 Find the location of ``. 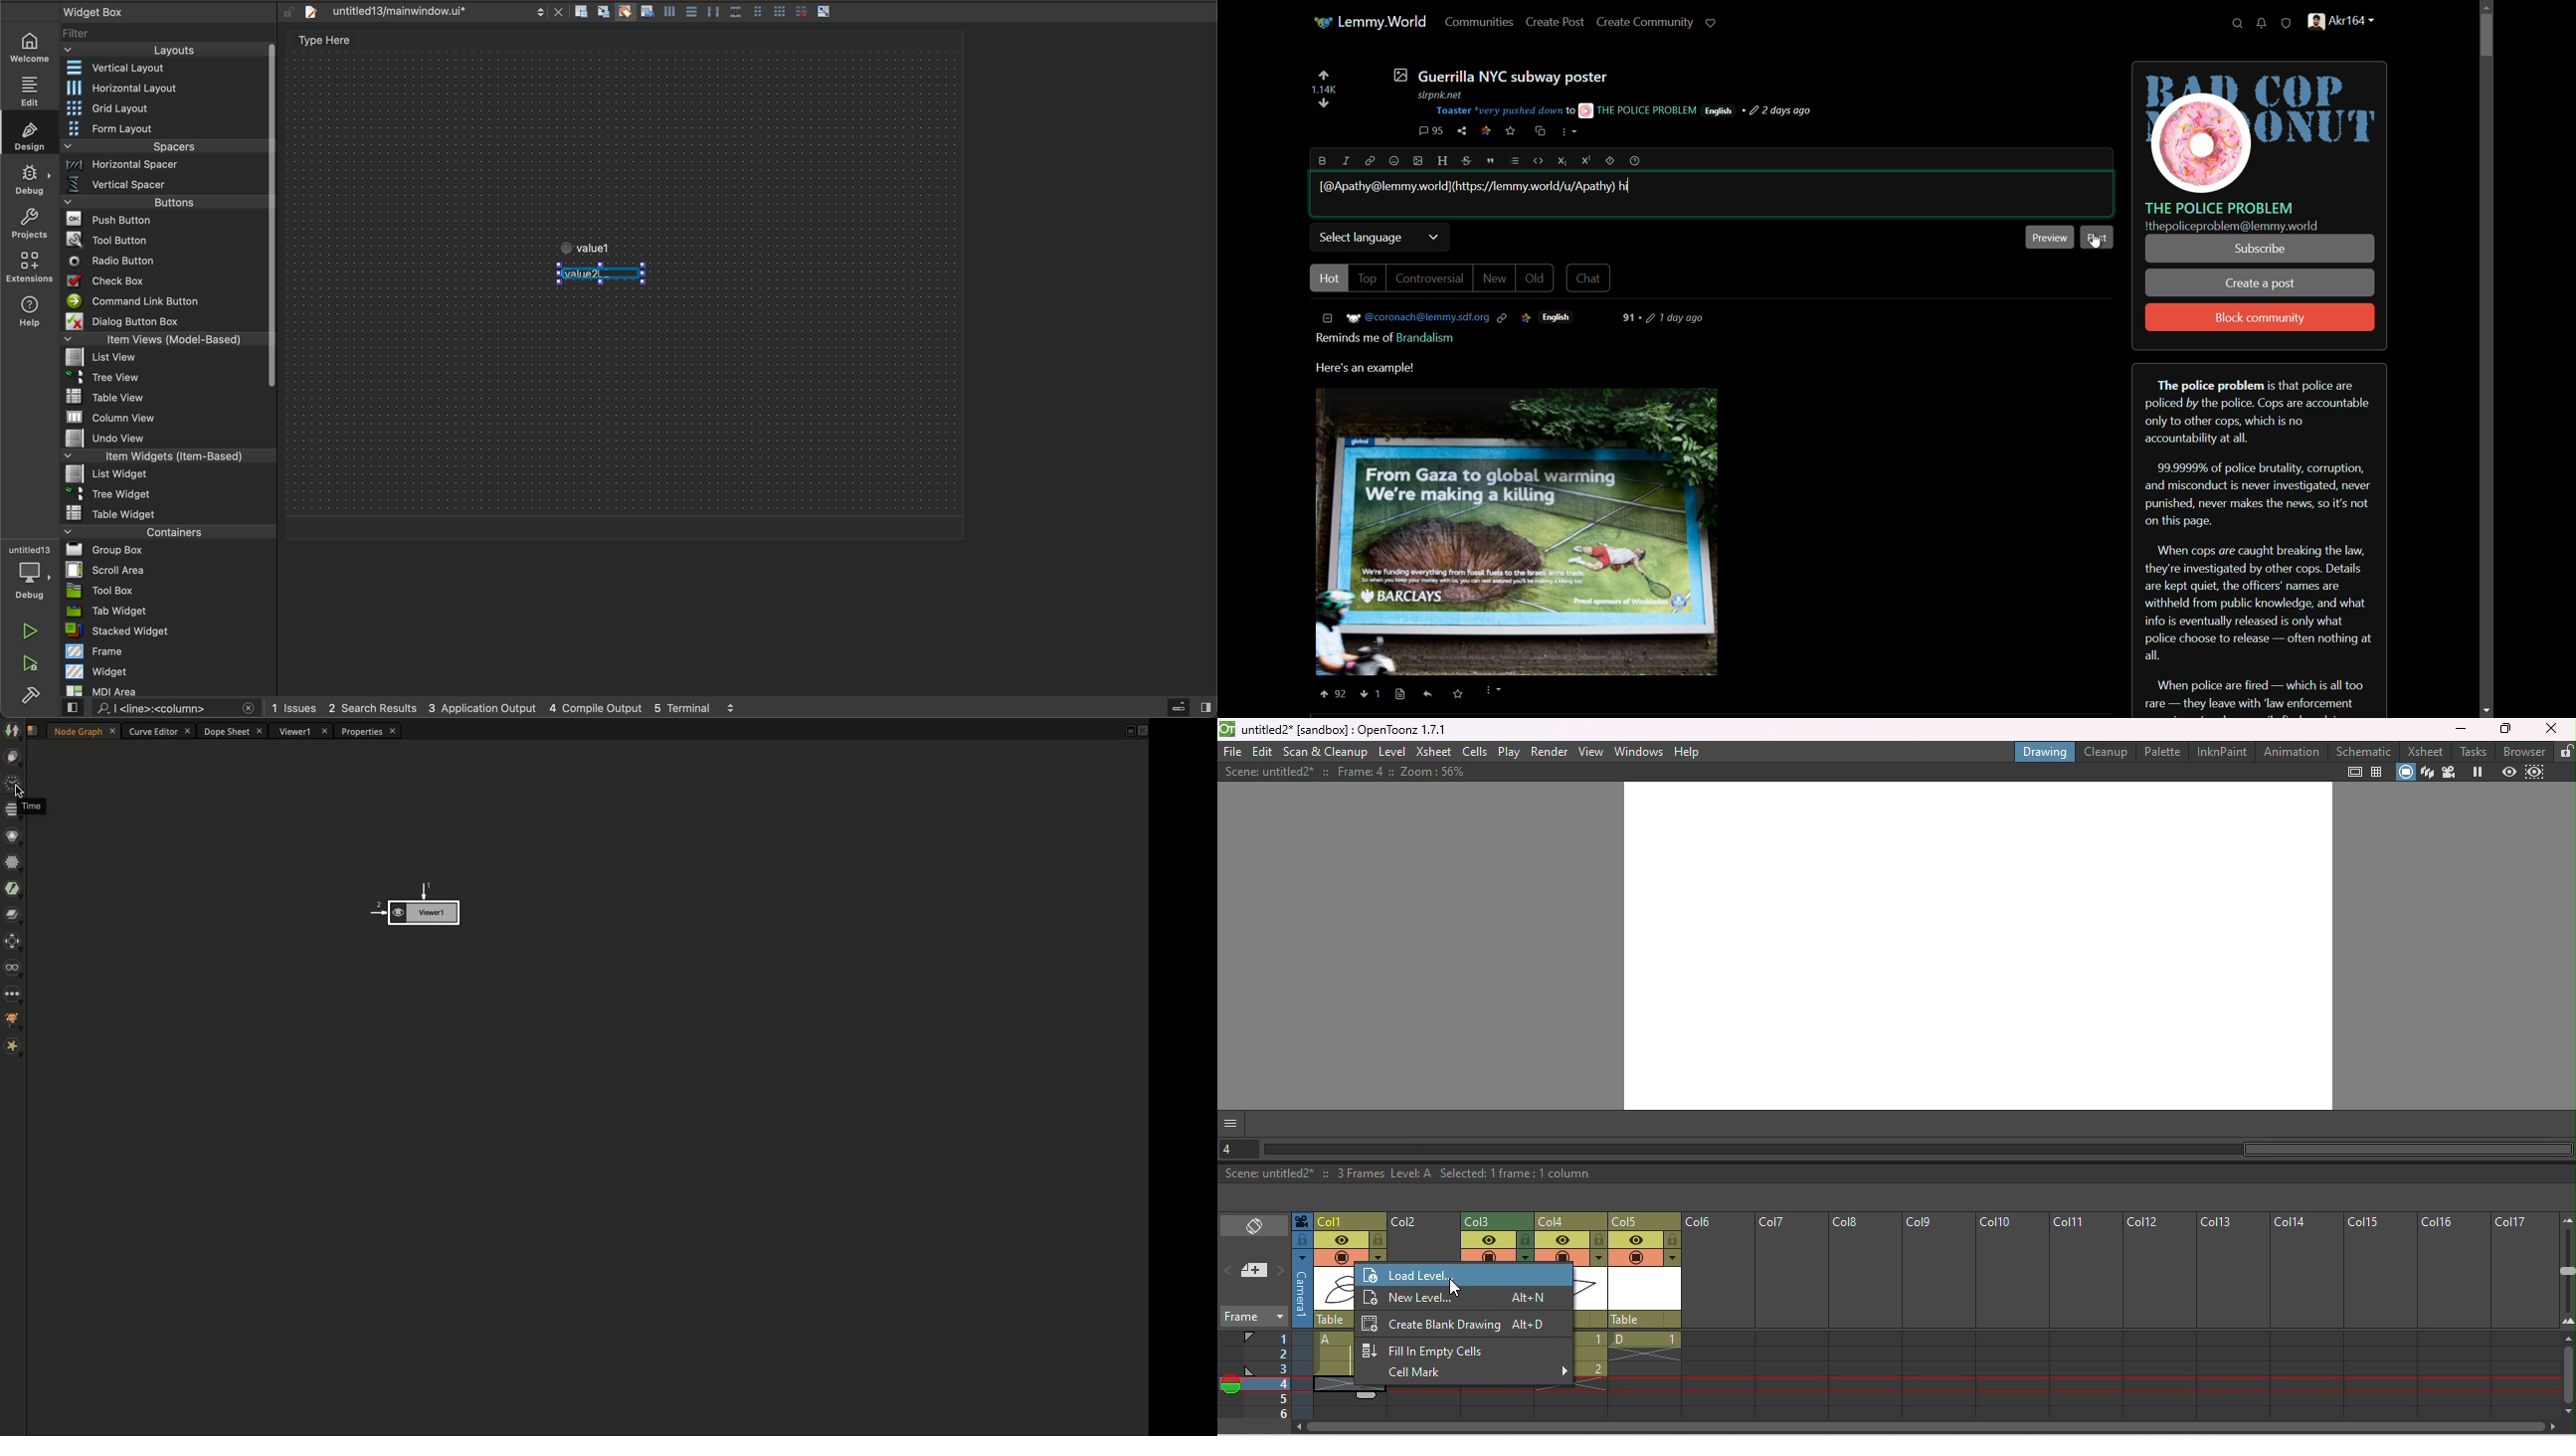

 is located at coordinates (668, 14).